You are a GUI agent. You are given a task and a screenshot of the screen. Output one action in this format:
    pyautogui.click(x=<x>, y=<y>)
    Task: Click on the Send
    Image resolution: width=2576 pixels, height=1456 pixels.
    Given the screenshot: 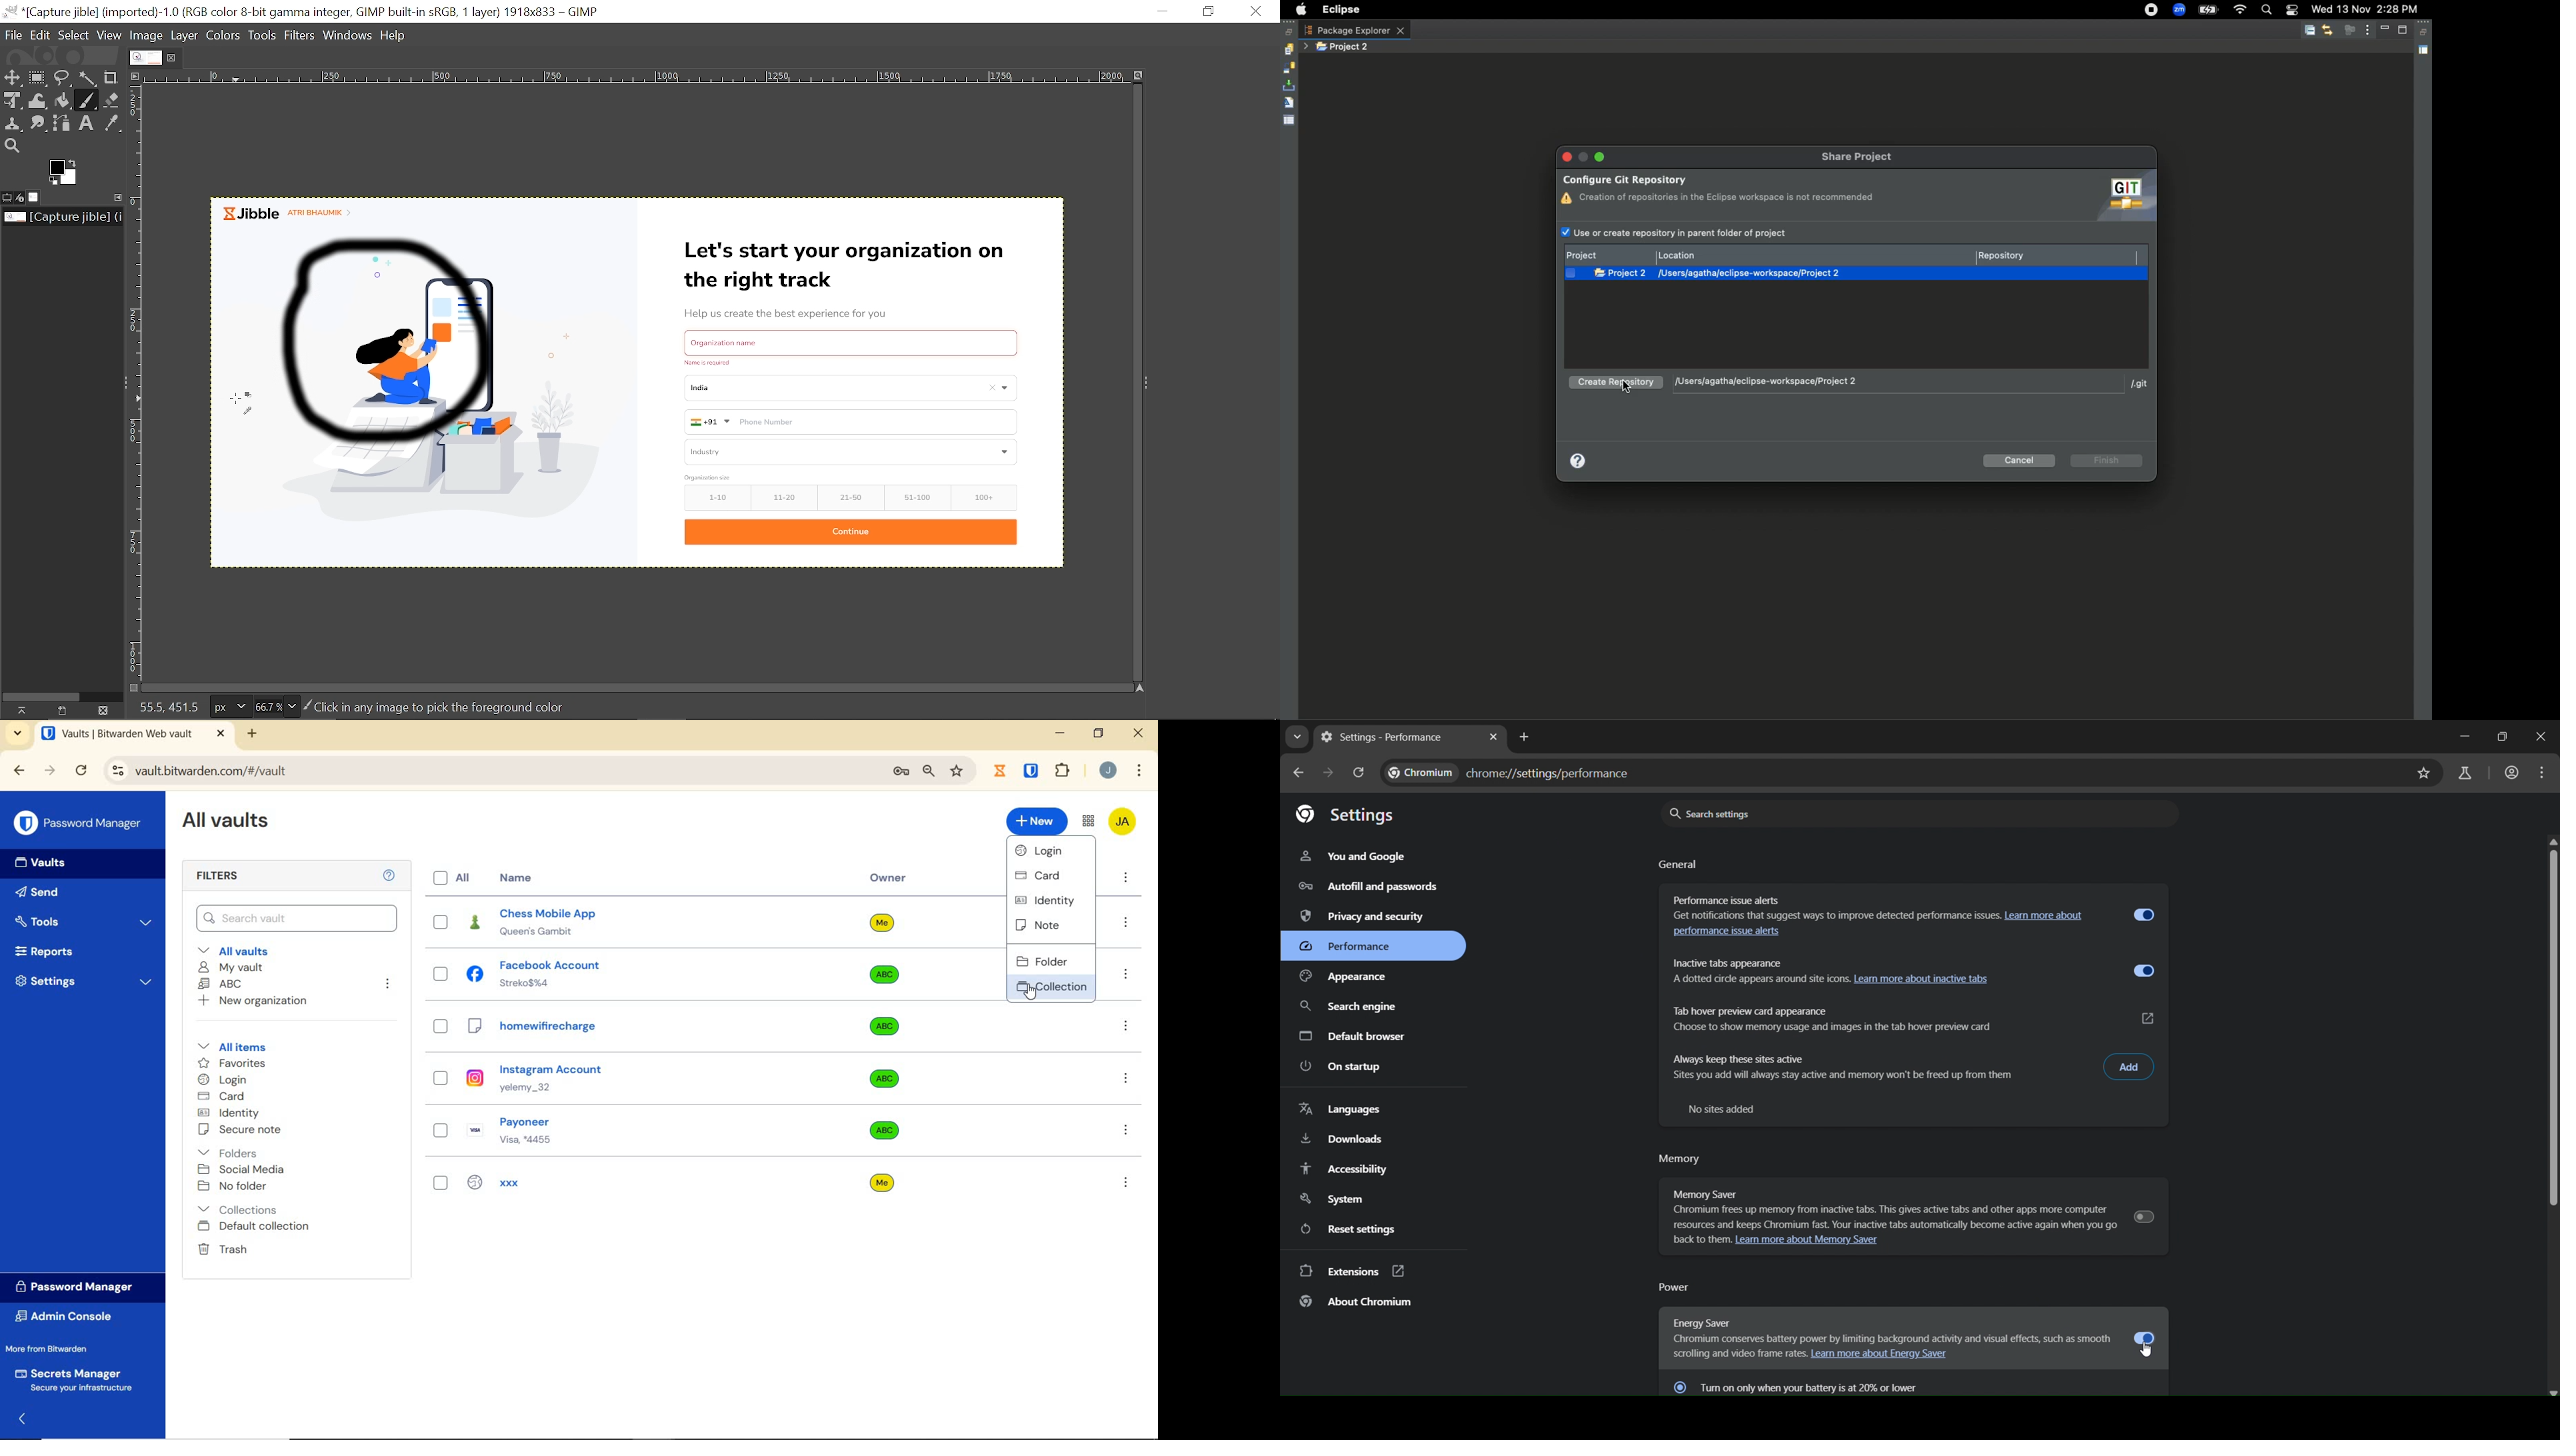 What is the action you would take?
    pyautogui.click(x=40, y=891)
    